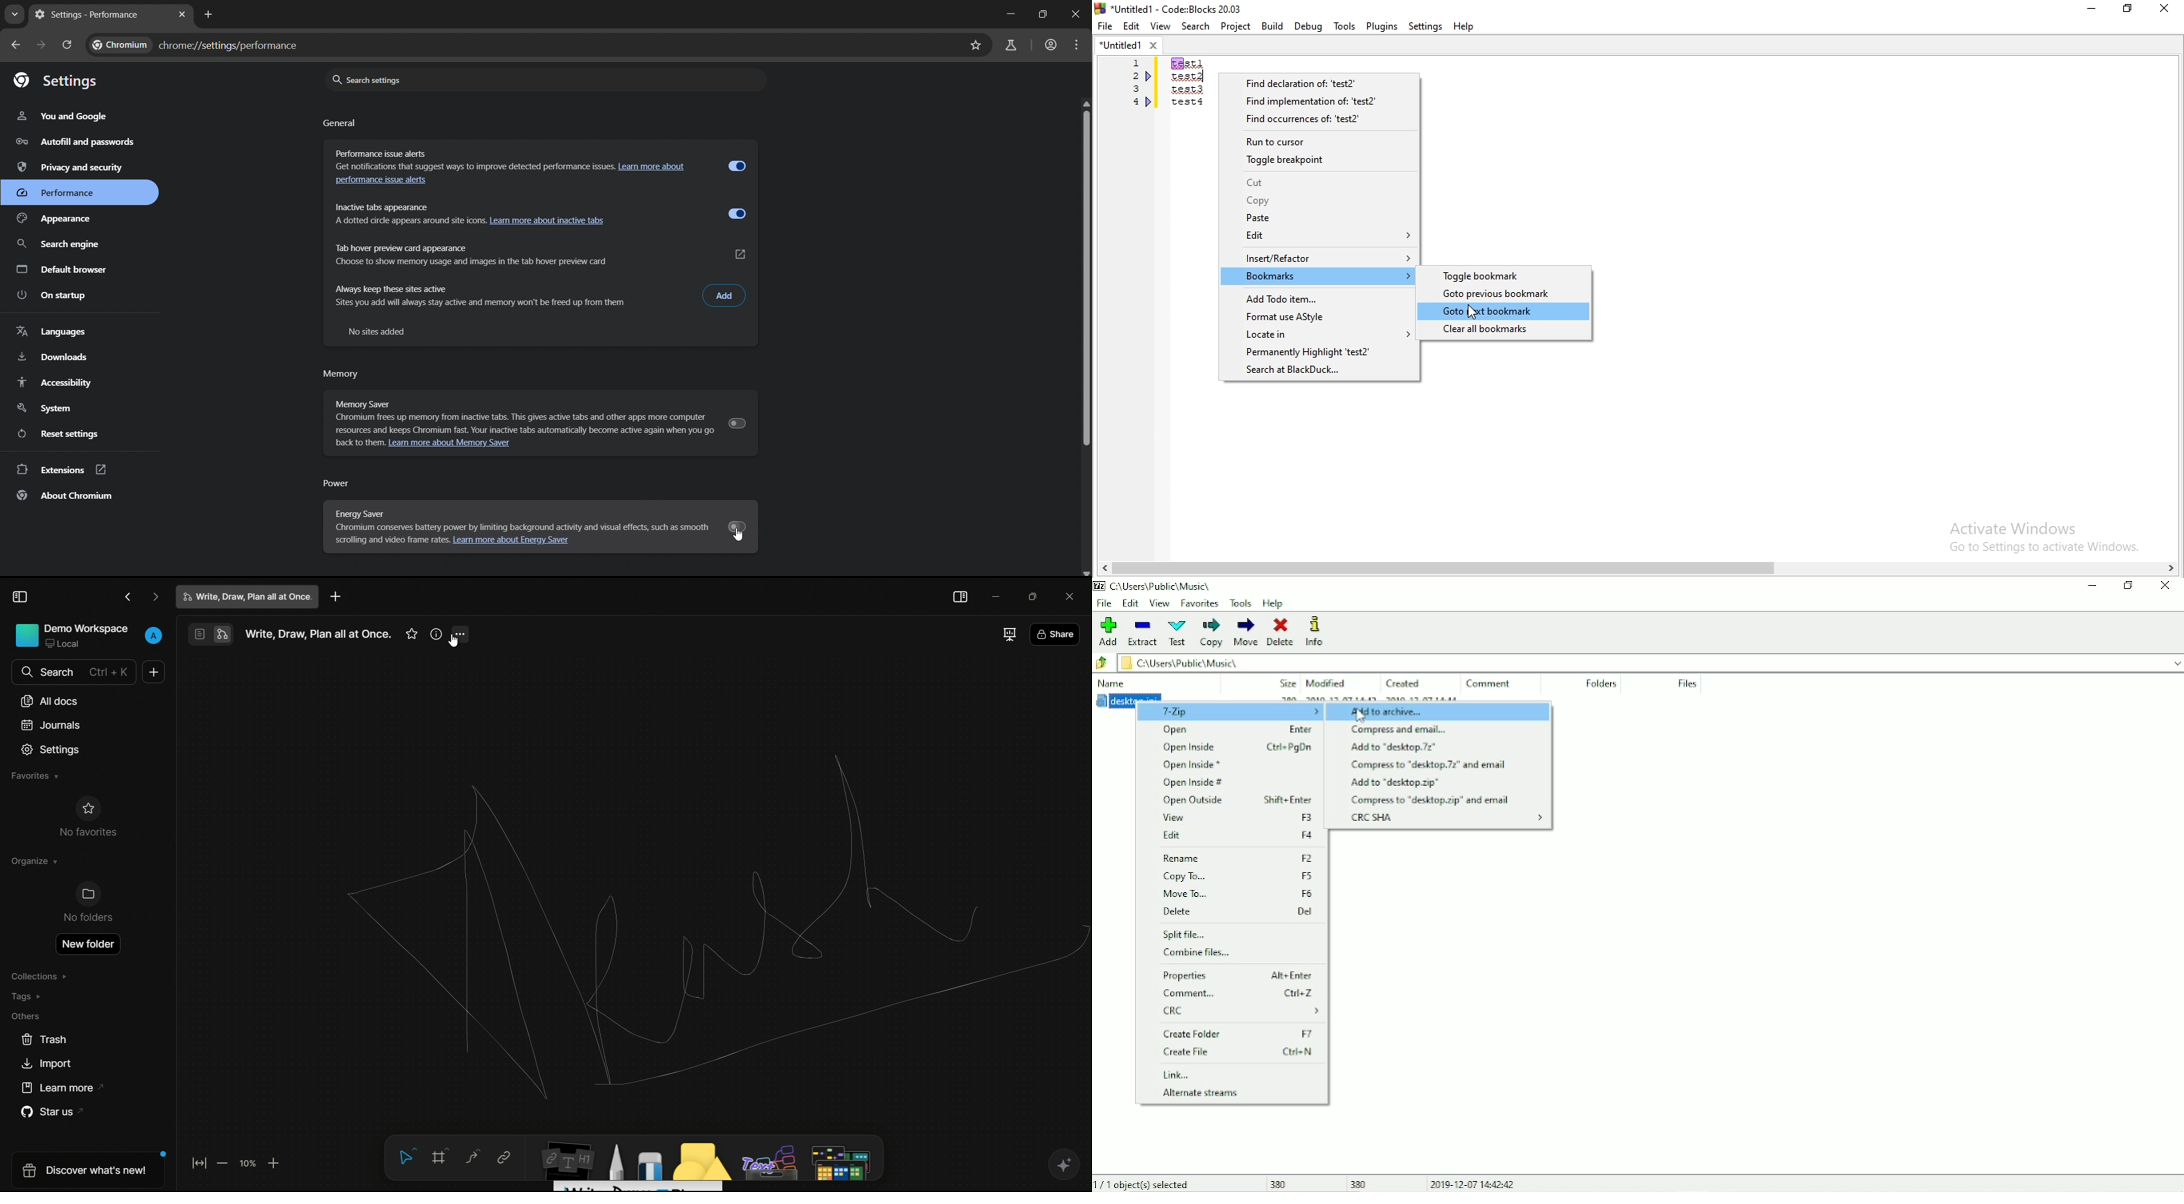  I want to click on star us, so click(50, 1112).